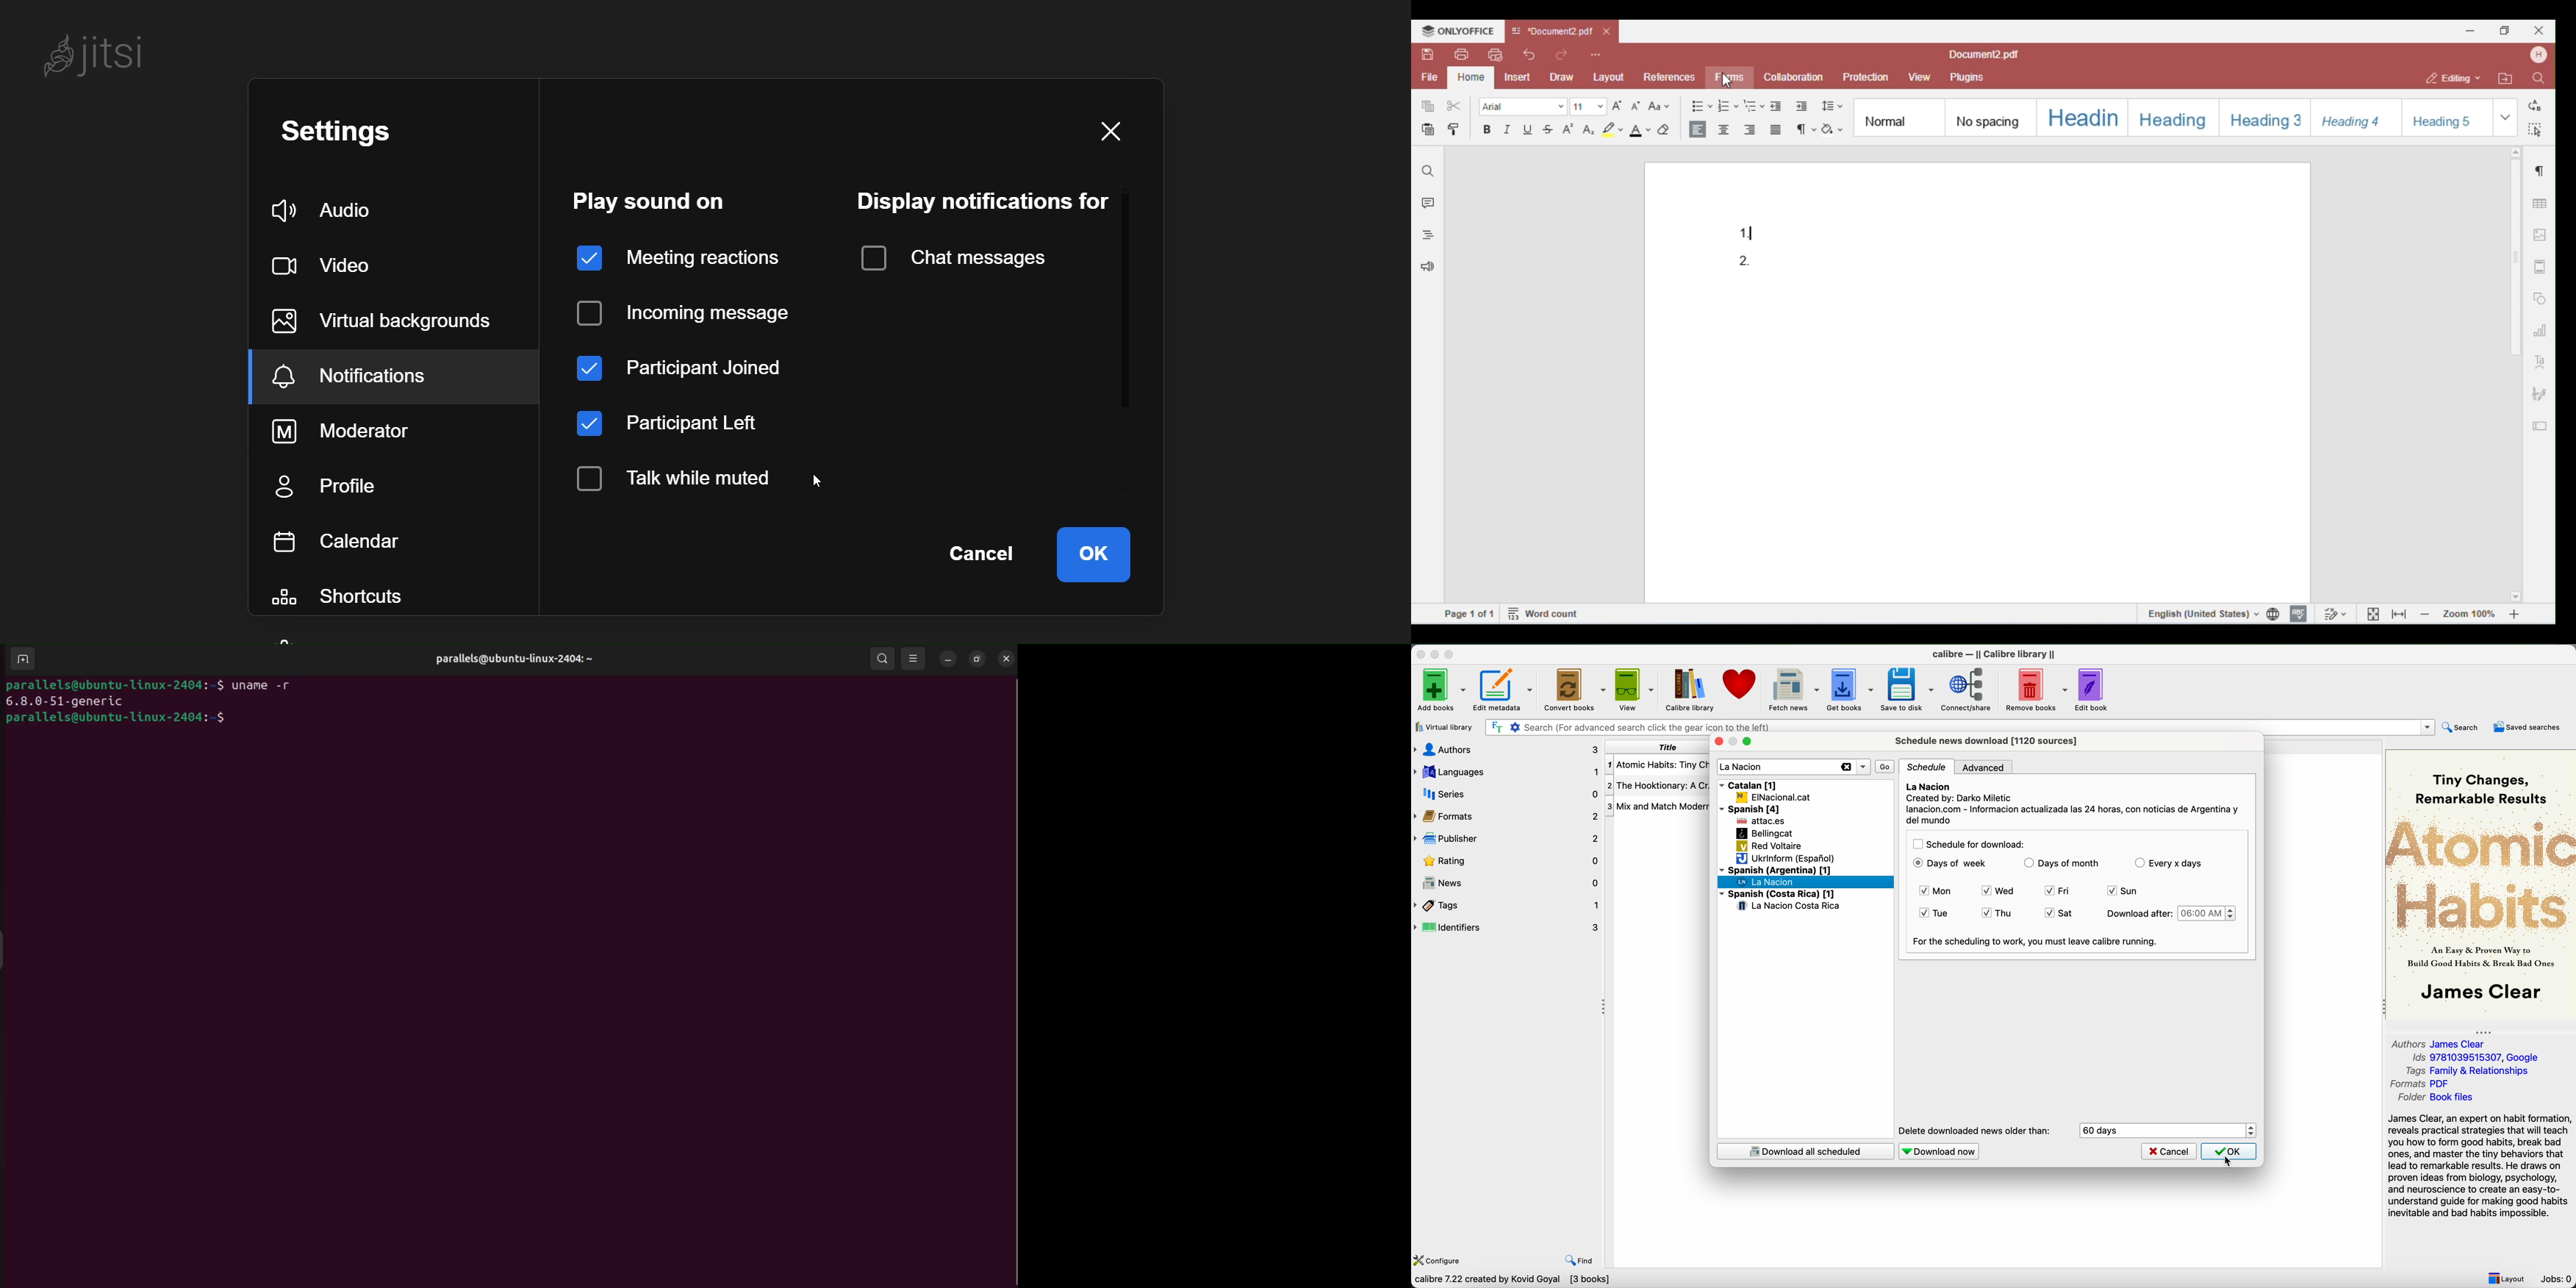  I want to click on moderator, so click(345, 432).